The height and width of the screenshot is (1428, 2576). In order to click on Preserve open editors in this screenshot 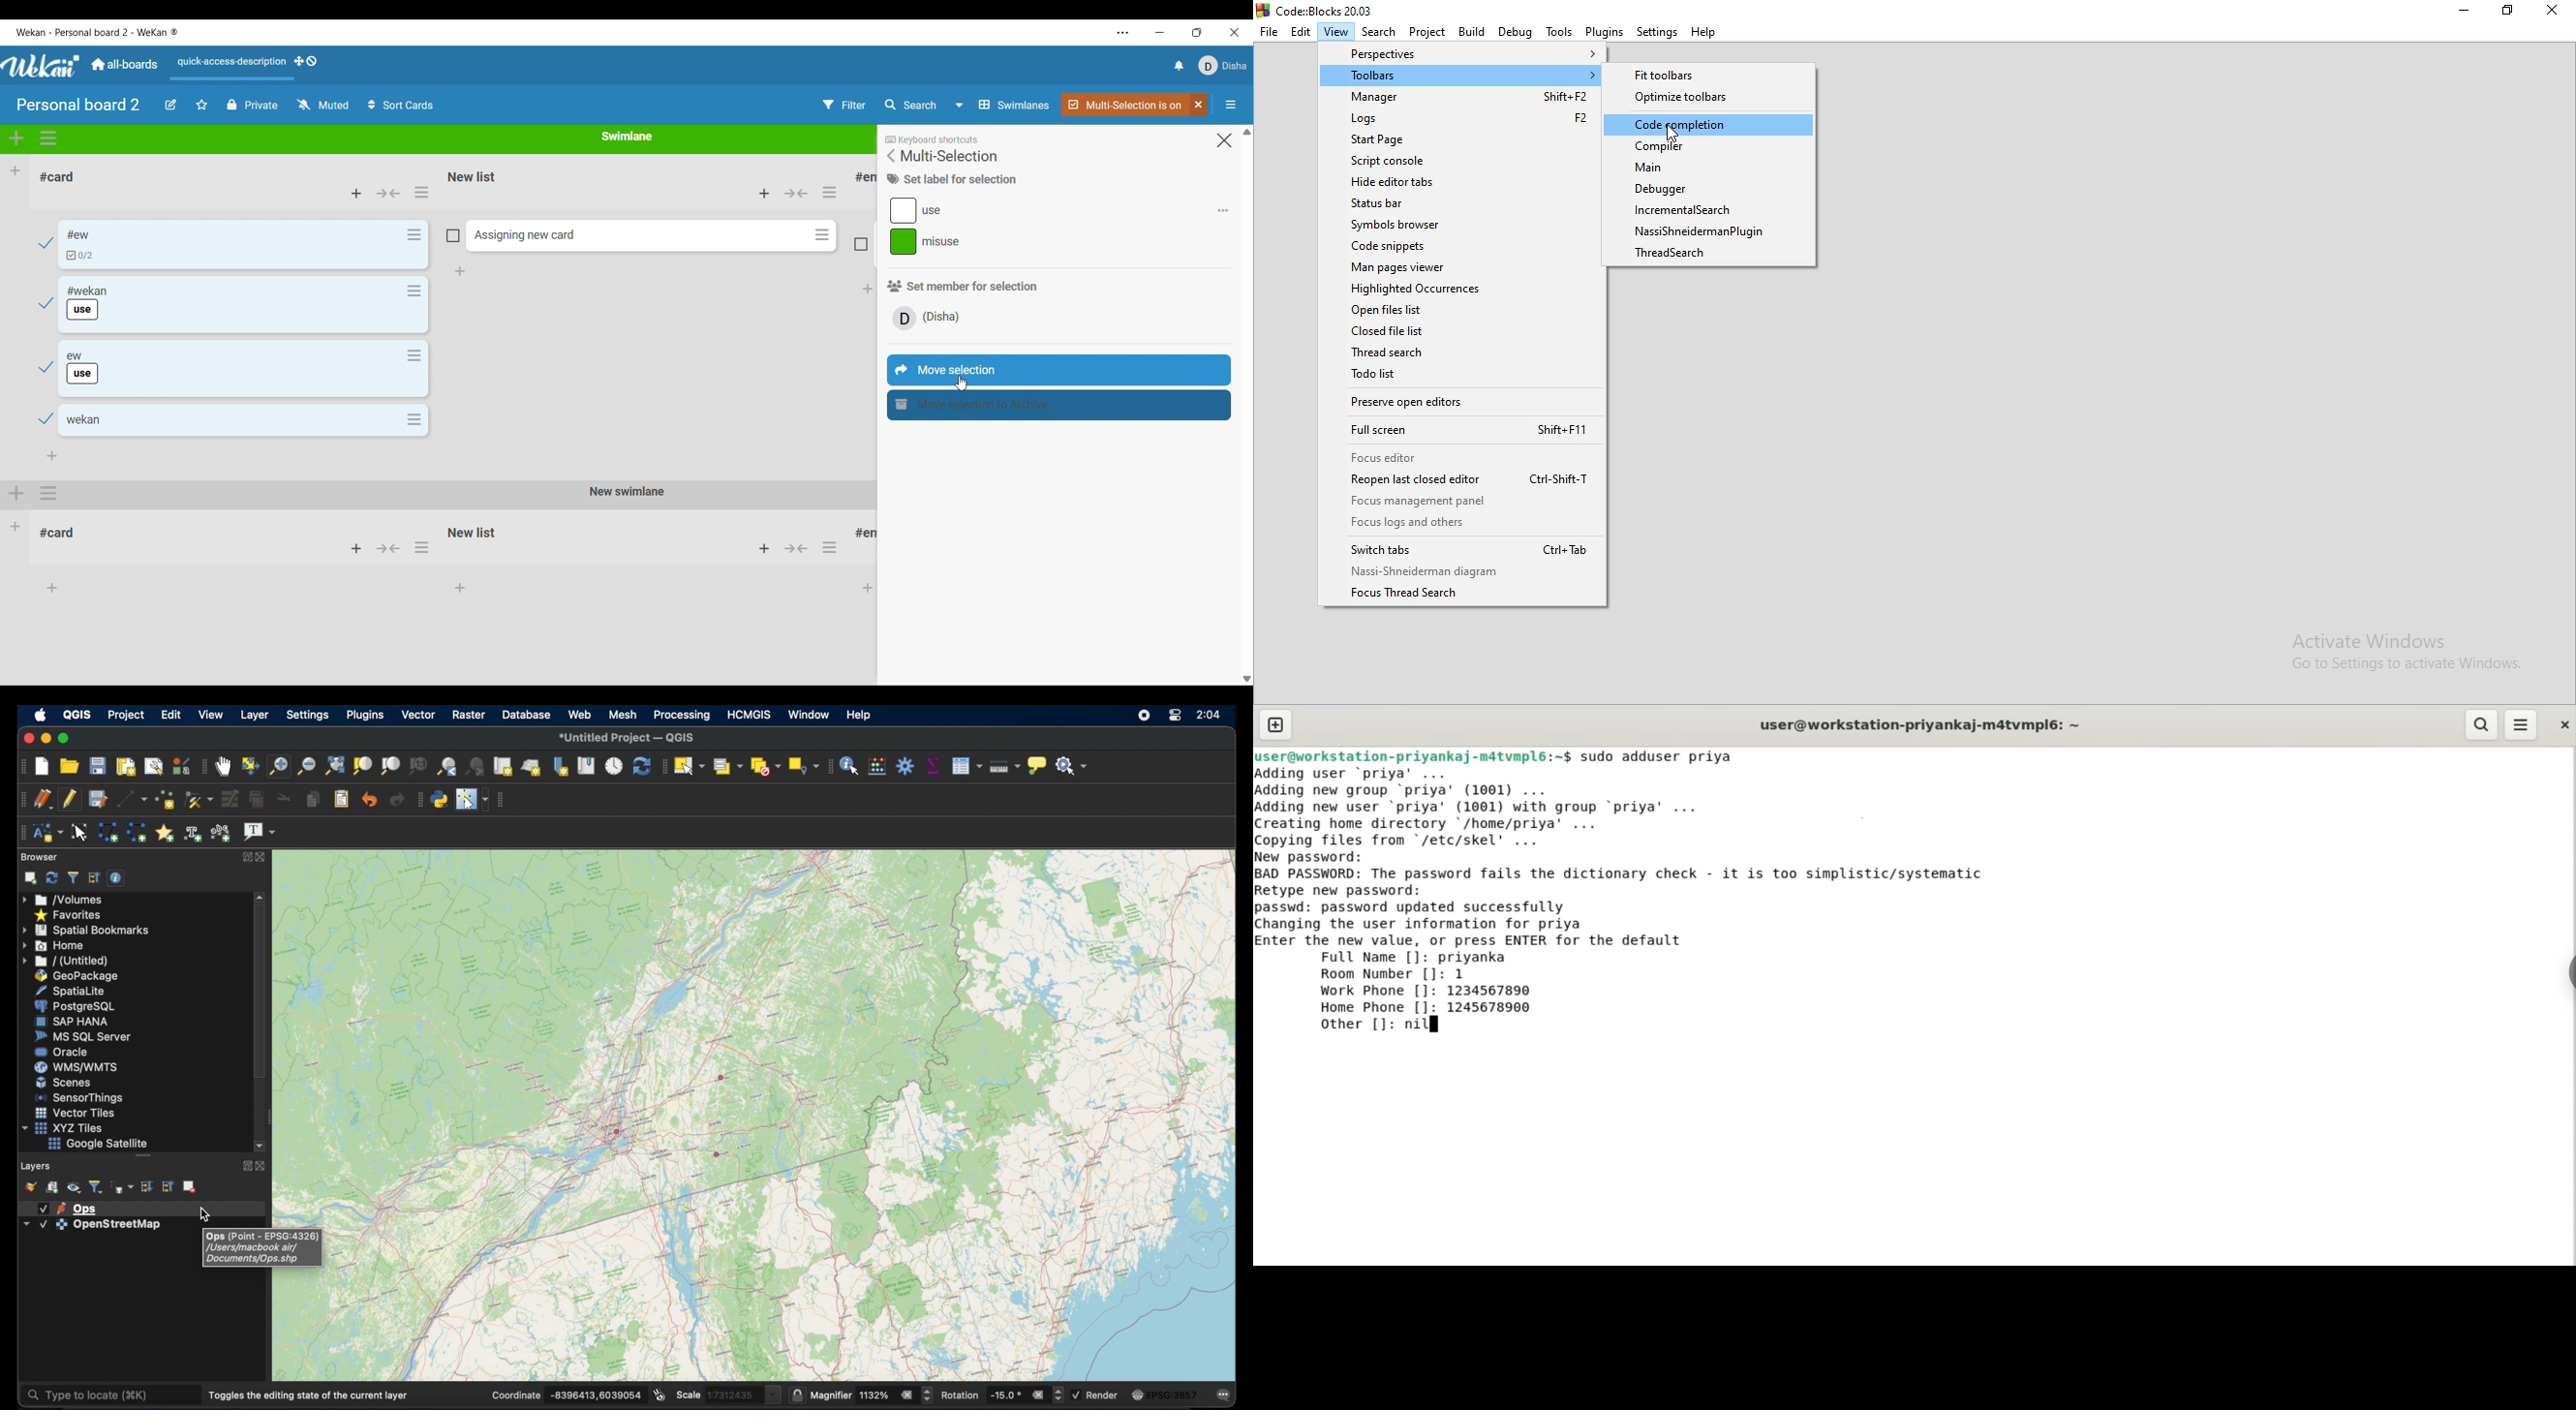, I will do `click(1461, 405)`.